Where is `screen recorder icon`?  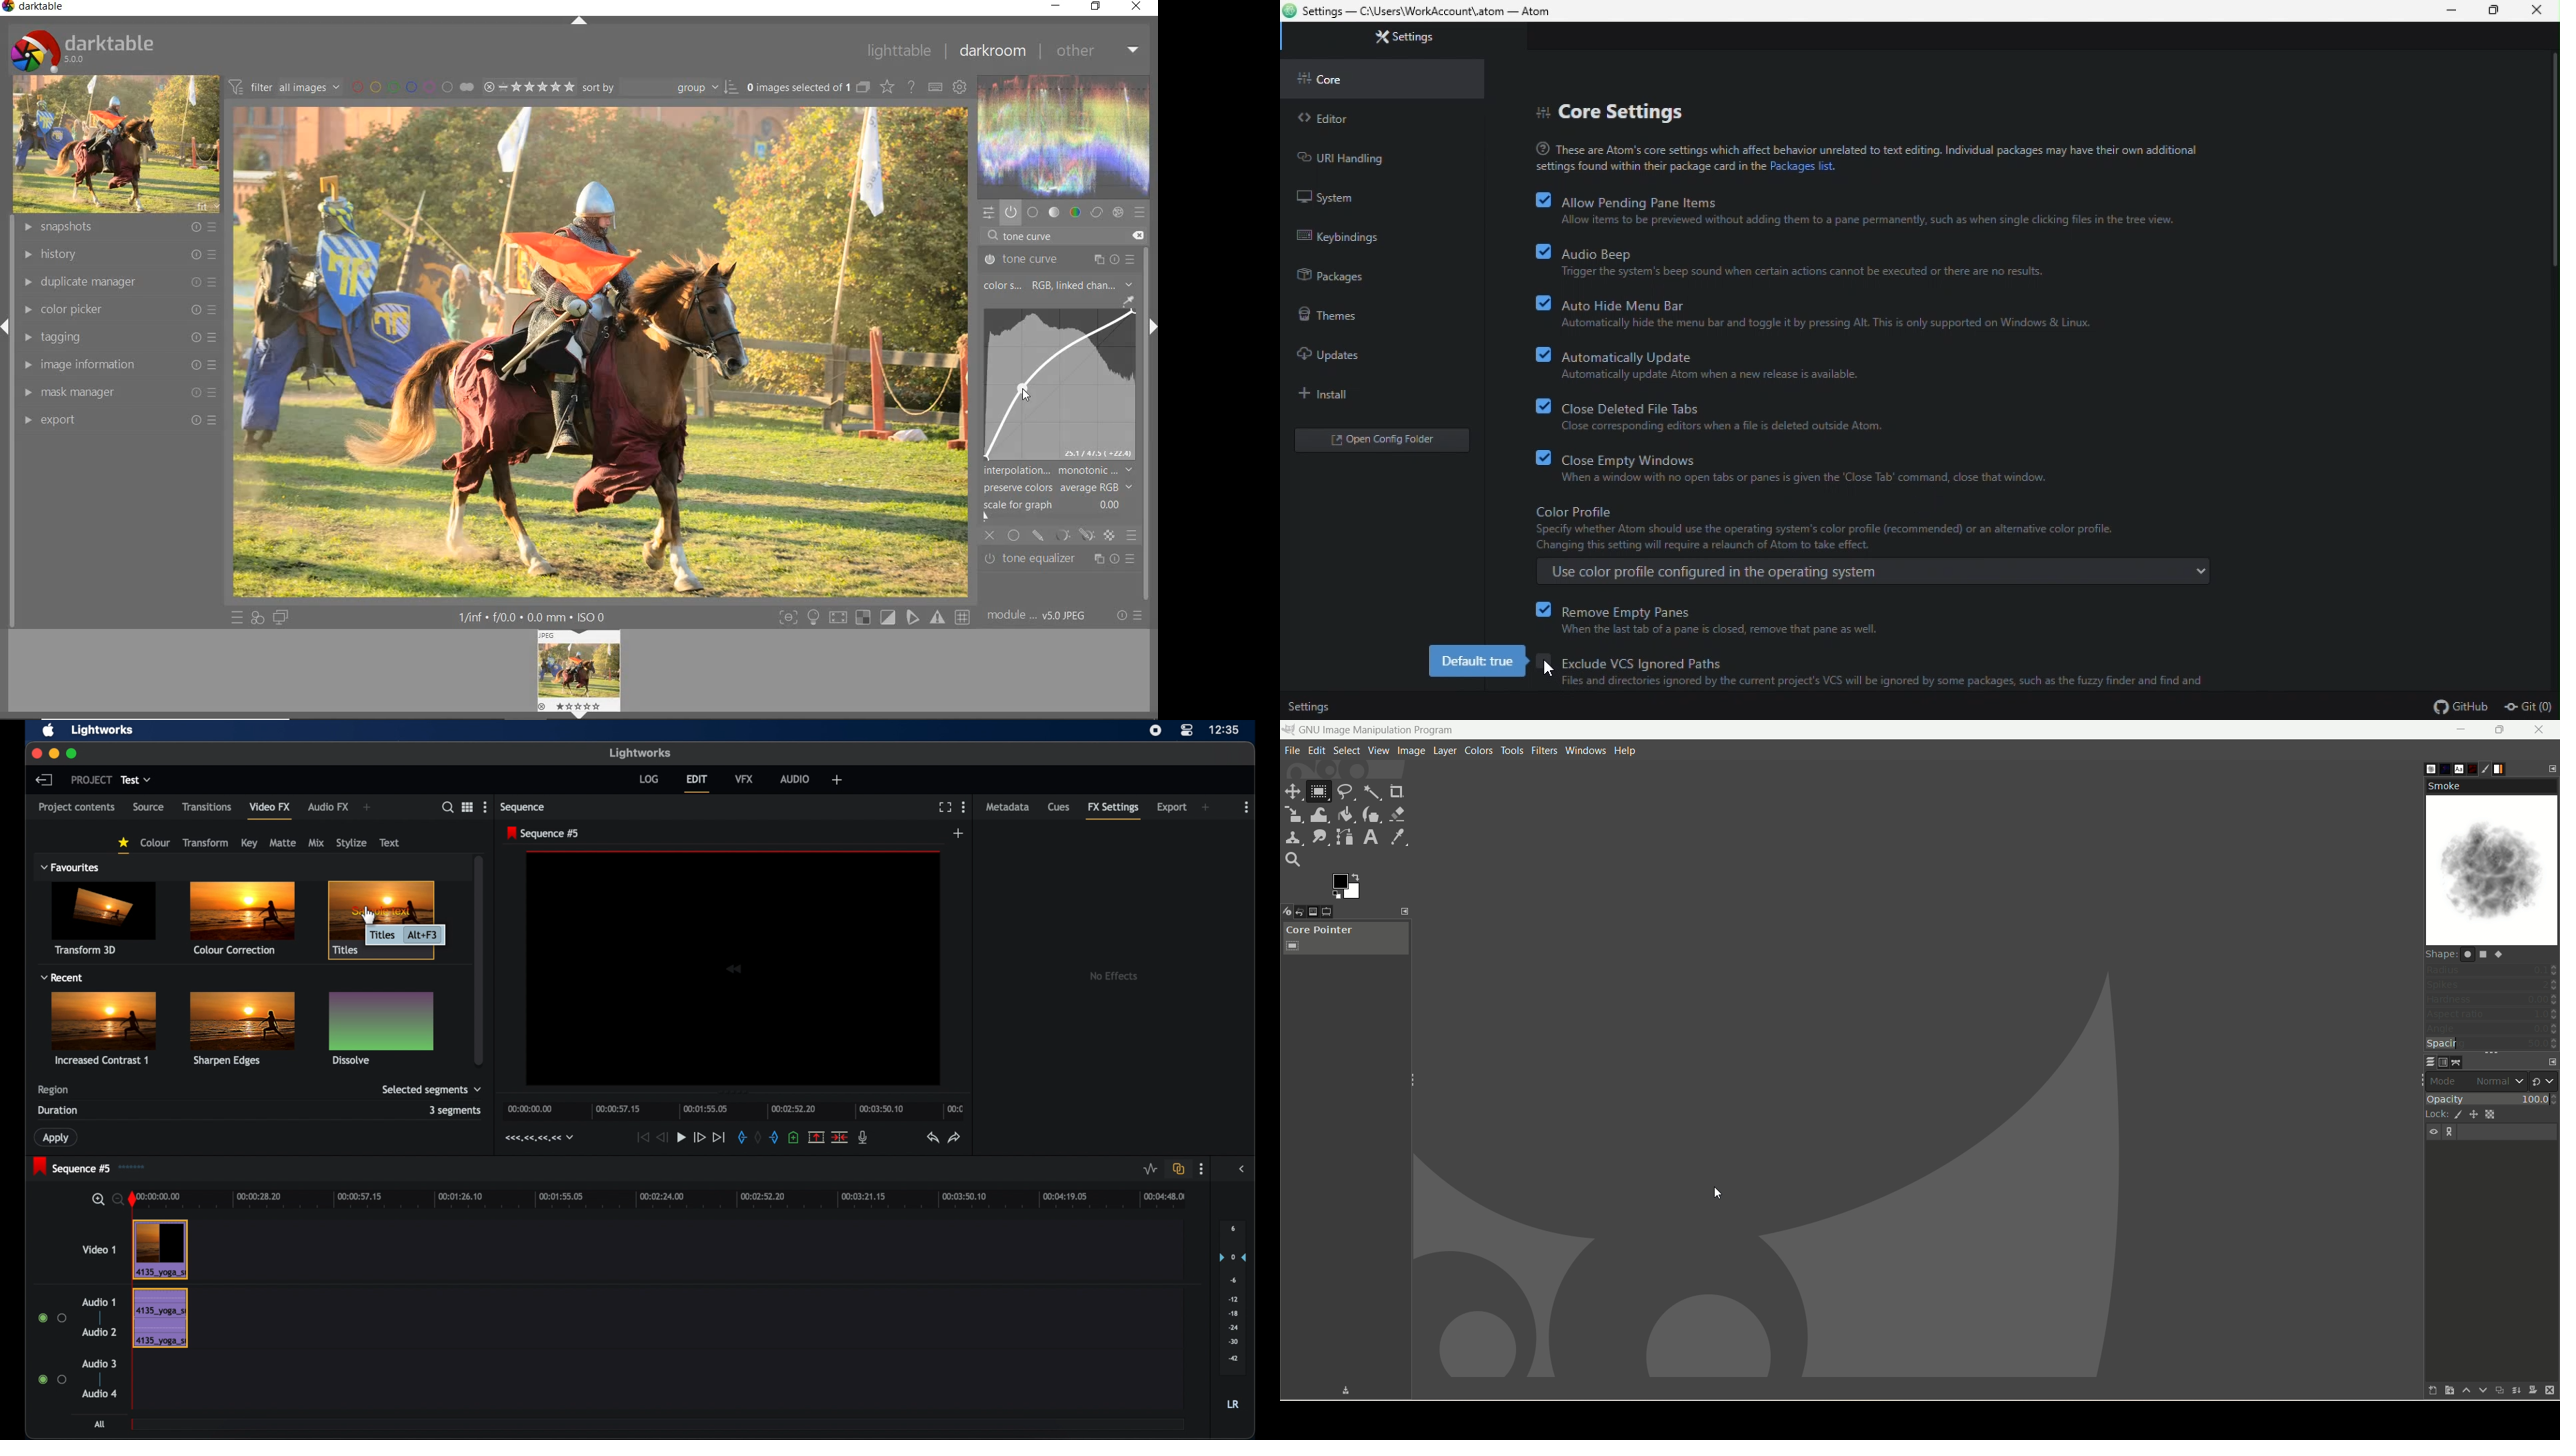 screen recorder icon is located at coordinates (1155, 731).